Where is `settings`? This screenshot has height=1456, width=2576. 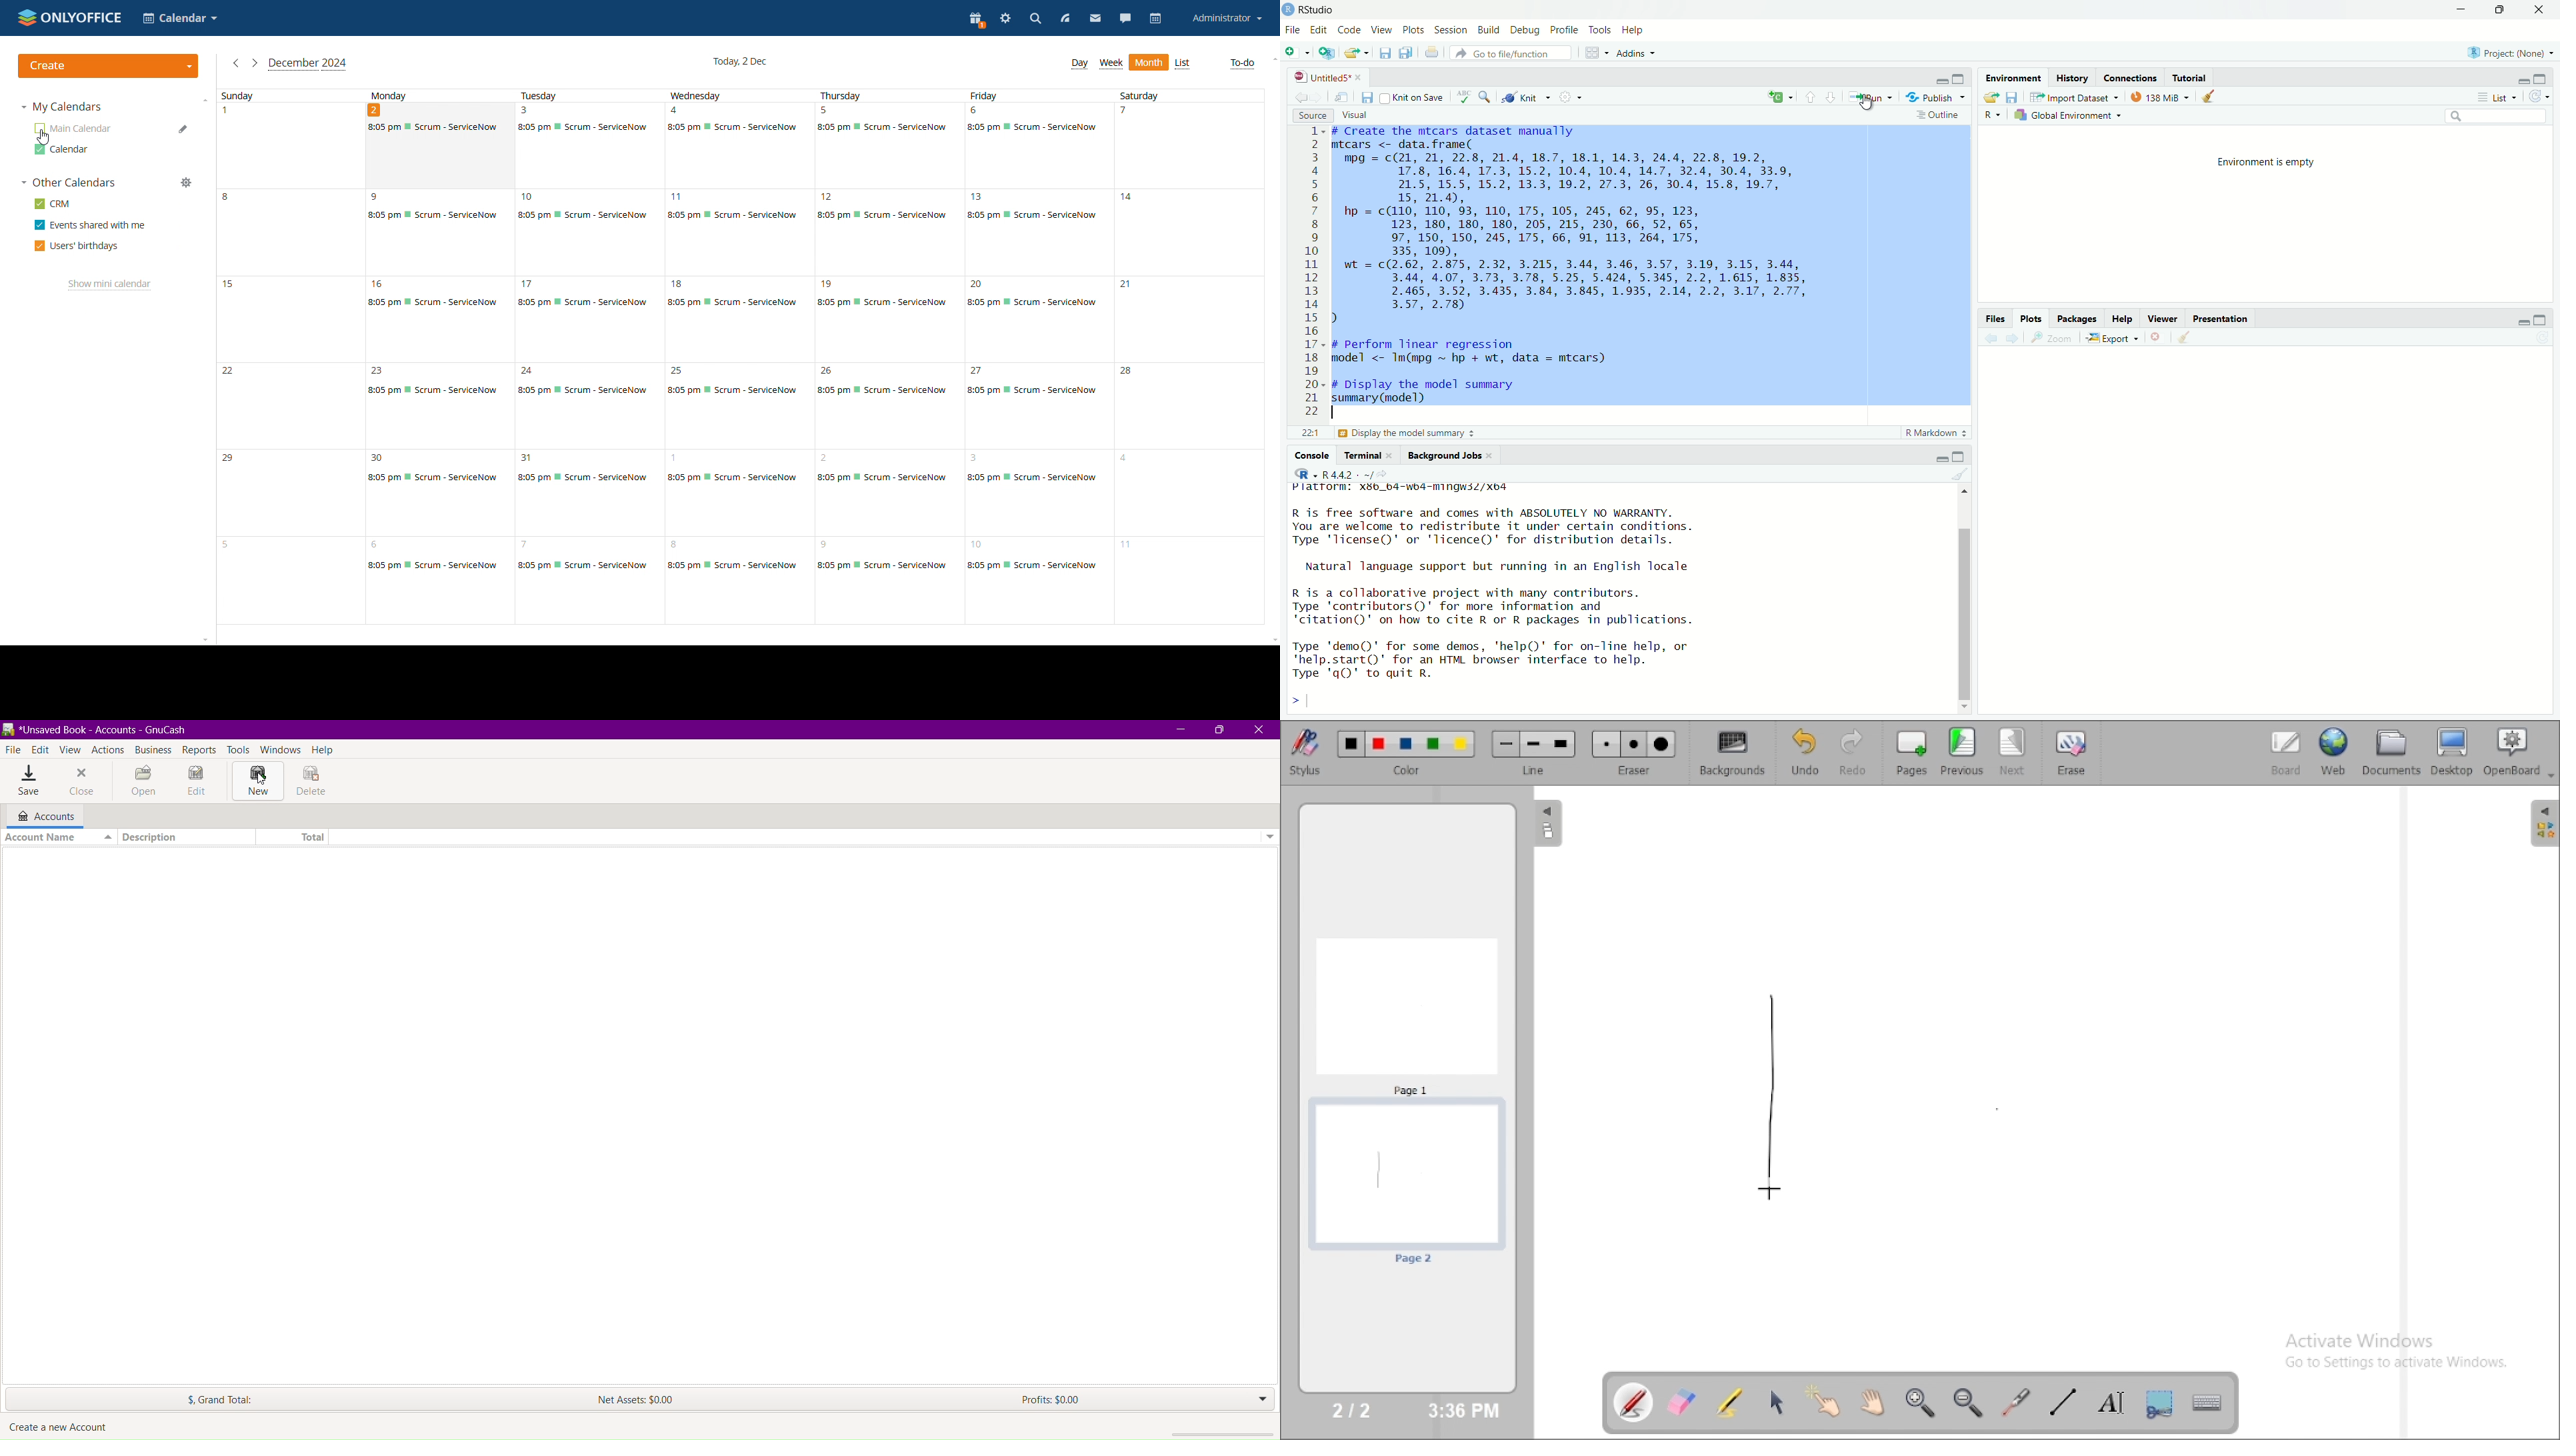
settings is located at coordinates (1569, 96).